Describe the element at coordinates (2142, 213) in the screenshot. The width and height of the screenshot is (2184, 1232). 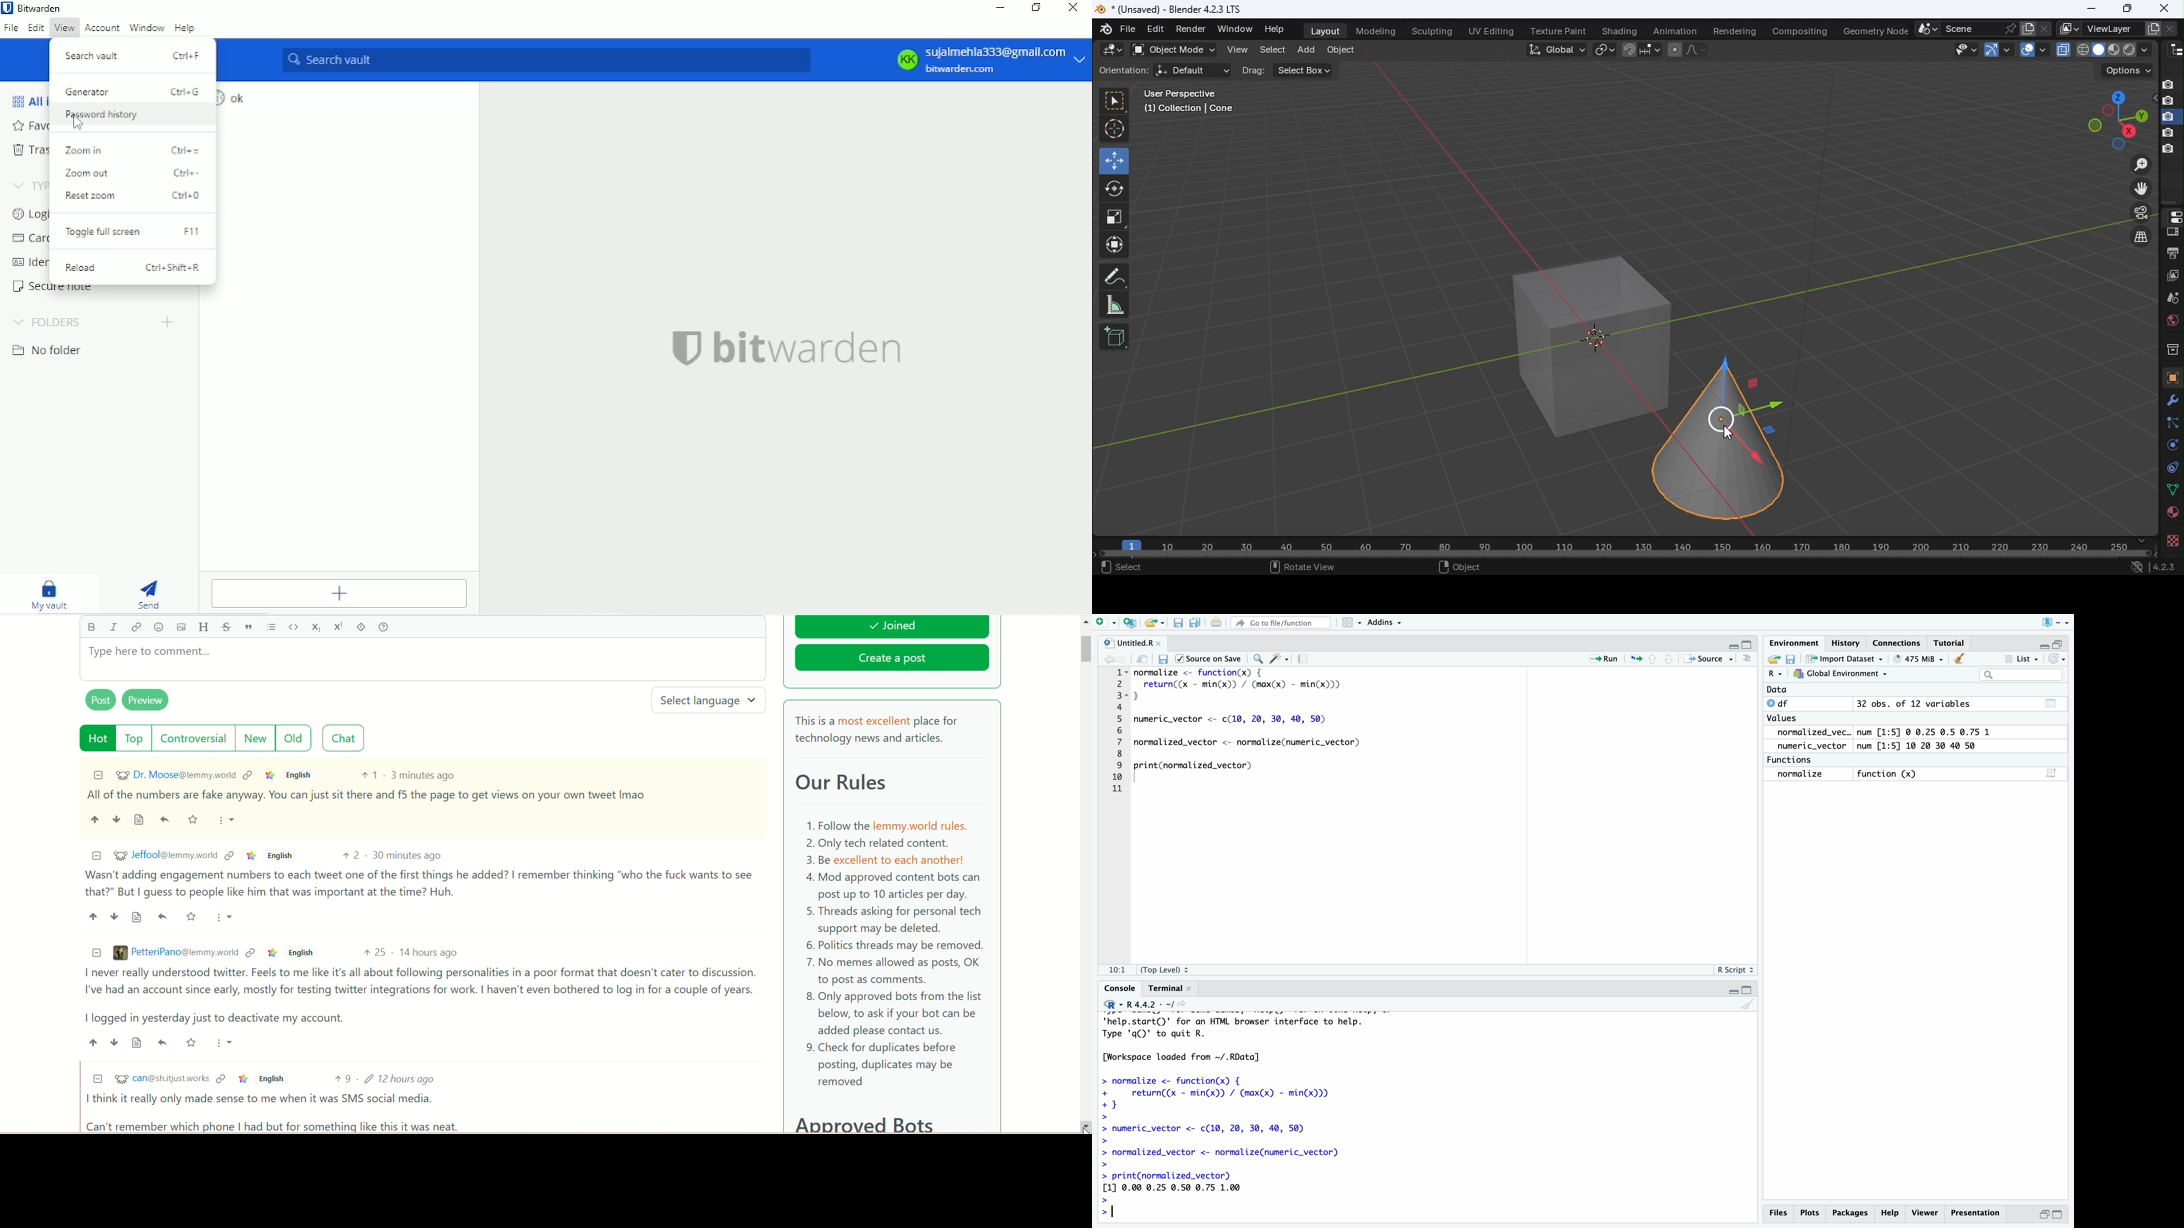
I see `Toggle the camera view` at that location.